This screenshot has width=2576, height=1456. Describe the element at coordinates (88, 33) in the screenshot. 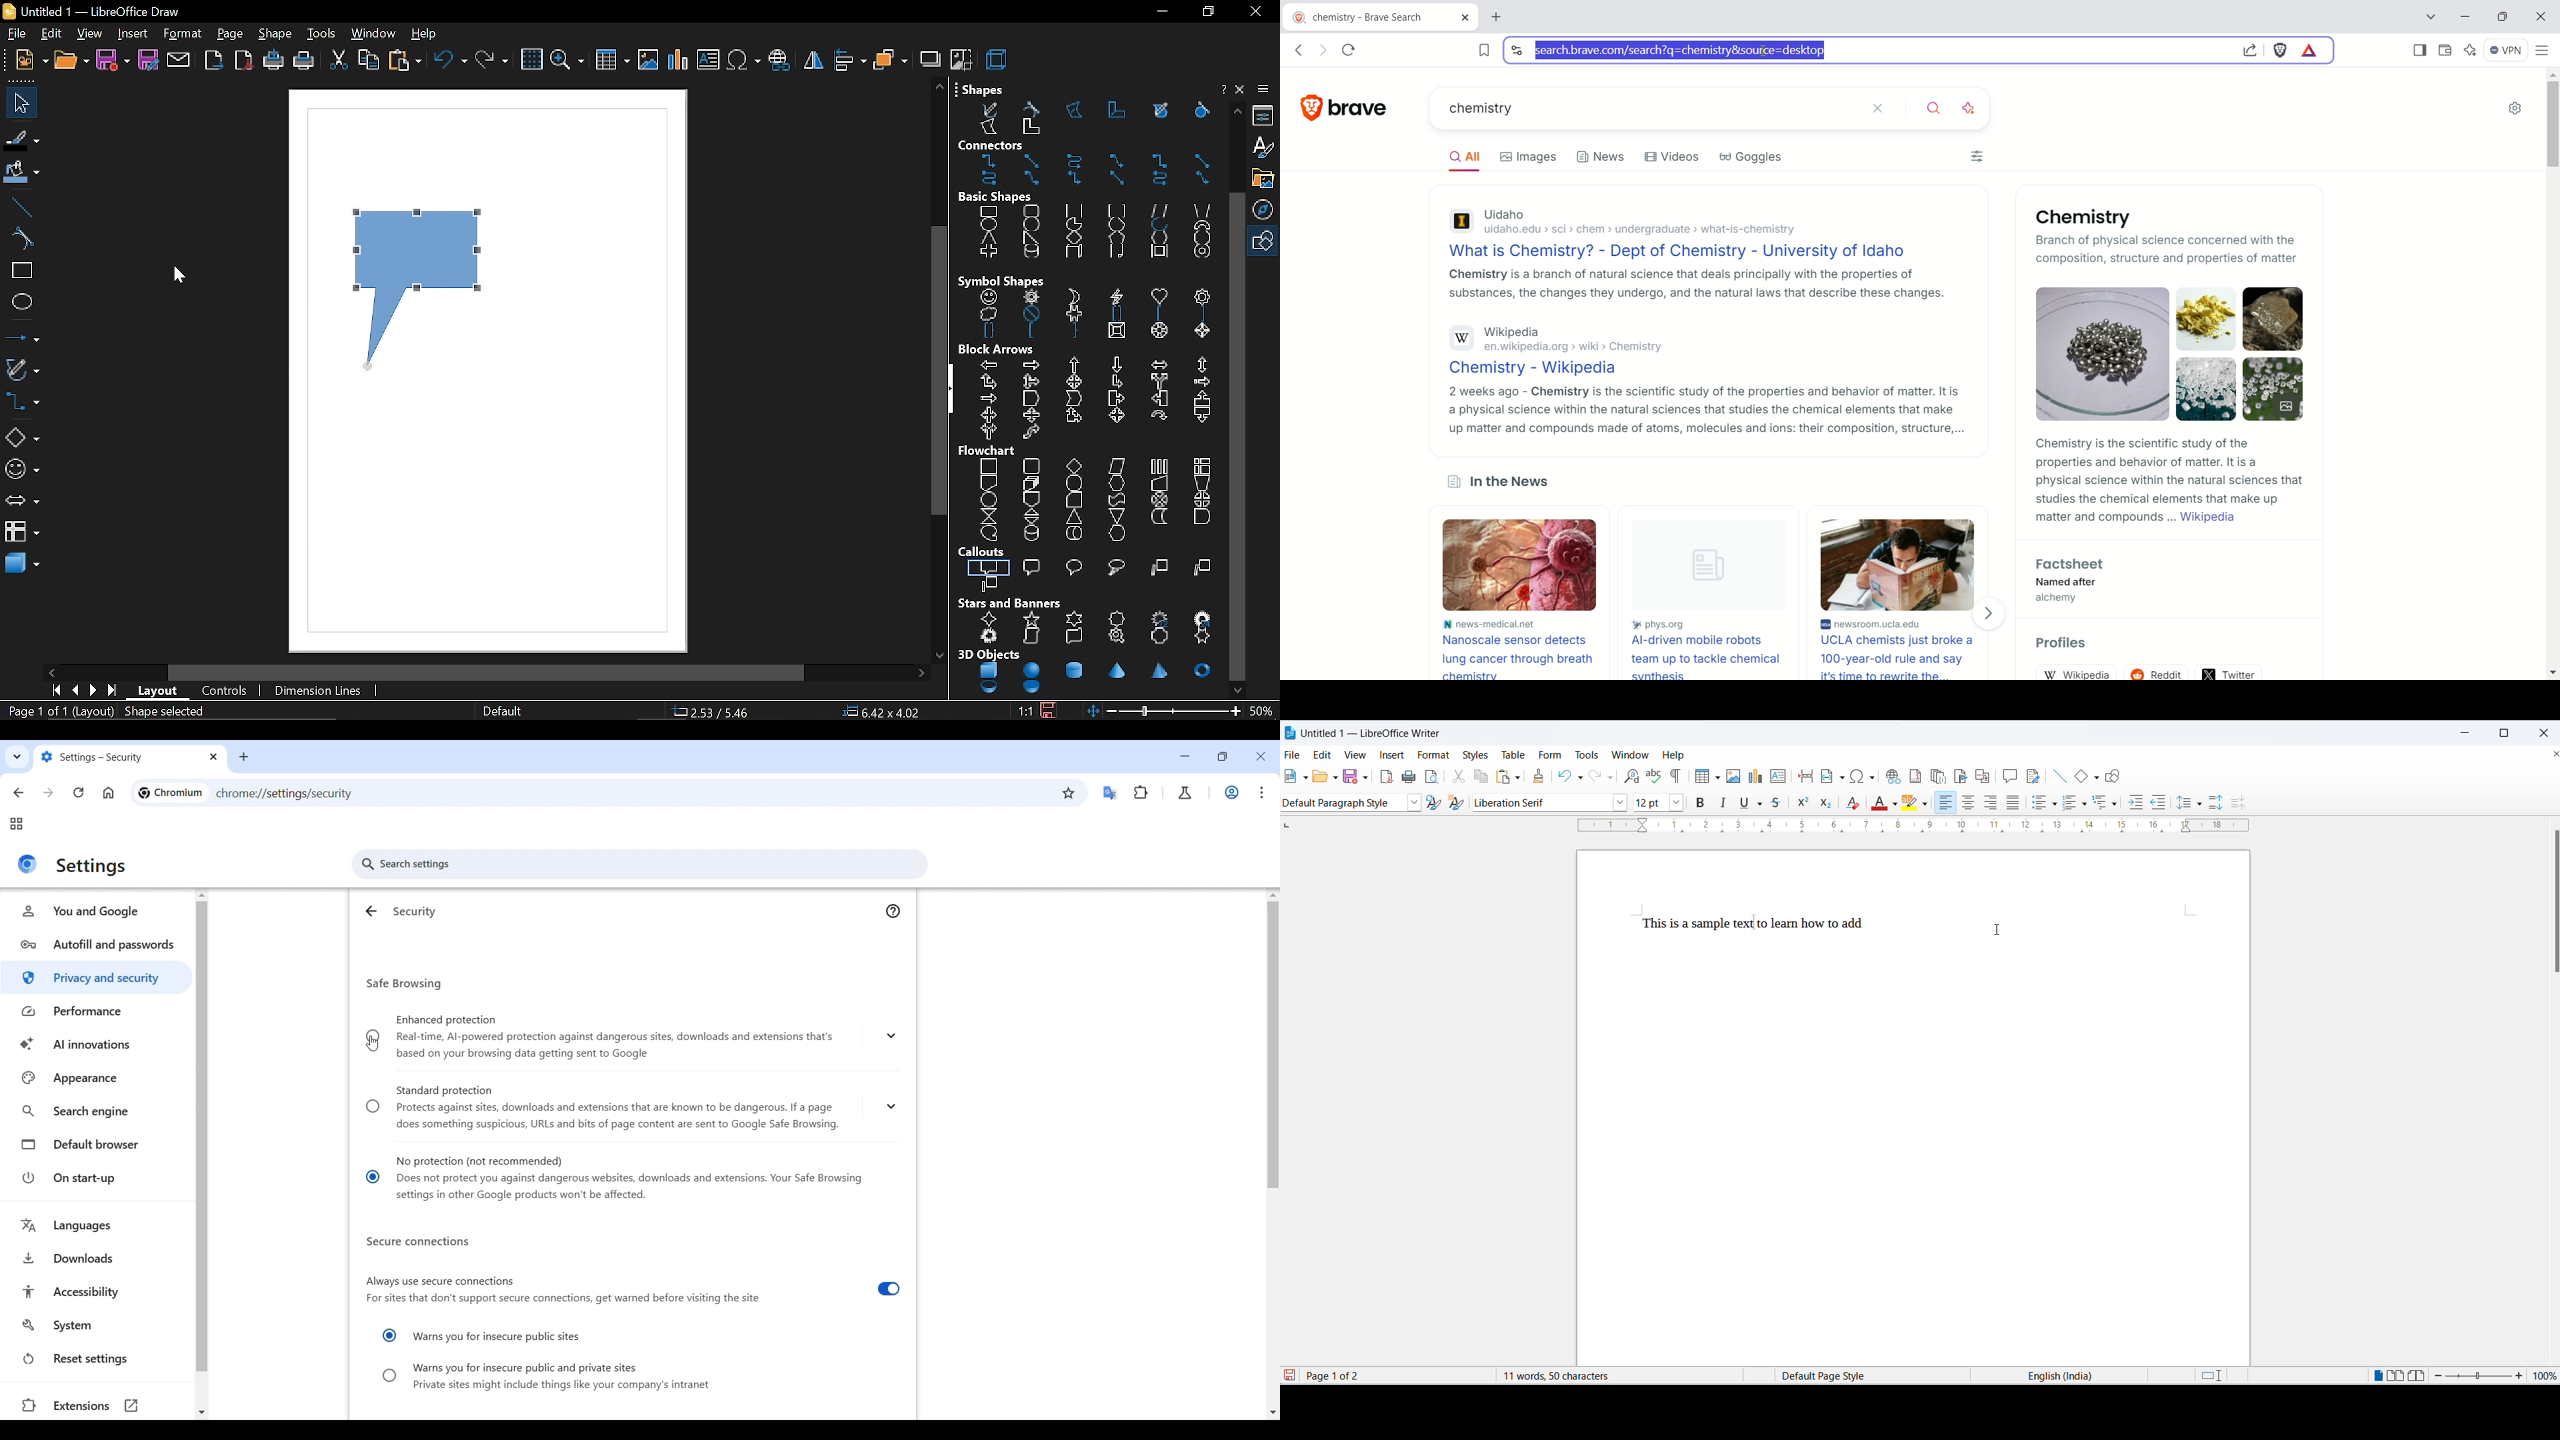

I see `view` at that location.